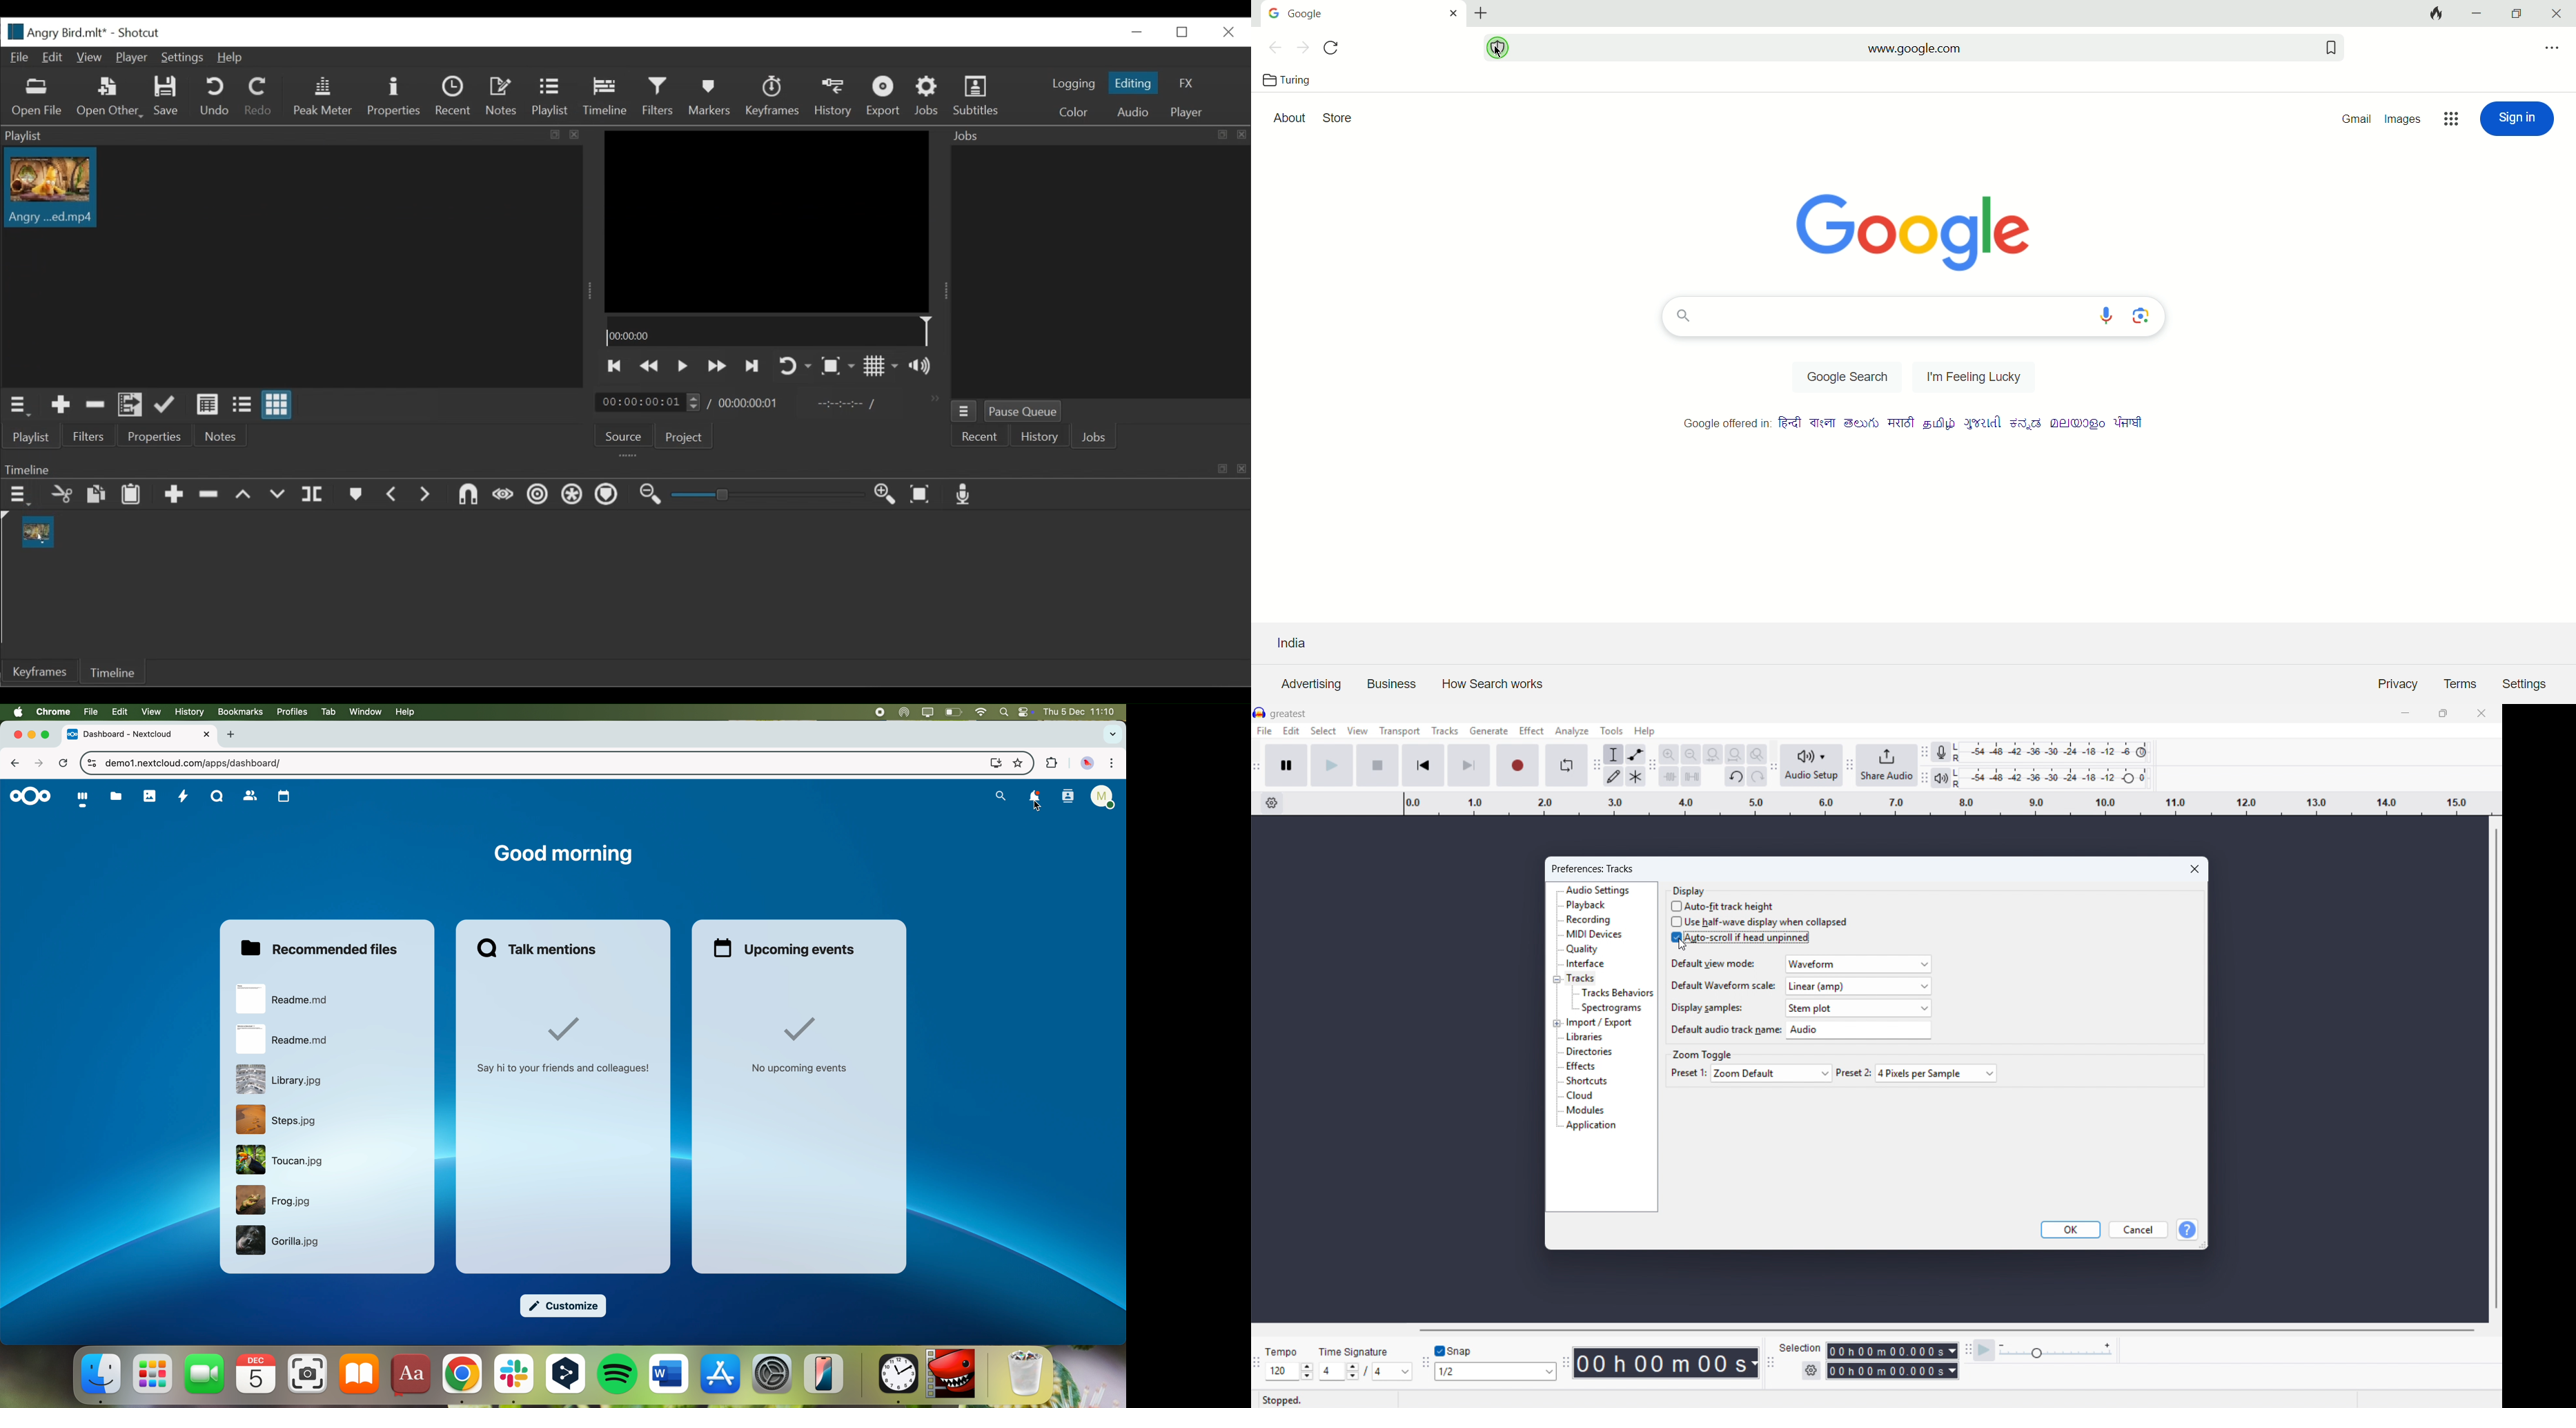 This screenshot has width=2576, height=1428. I want to click on Help , so click(1644, 731).